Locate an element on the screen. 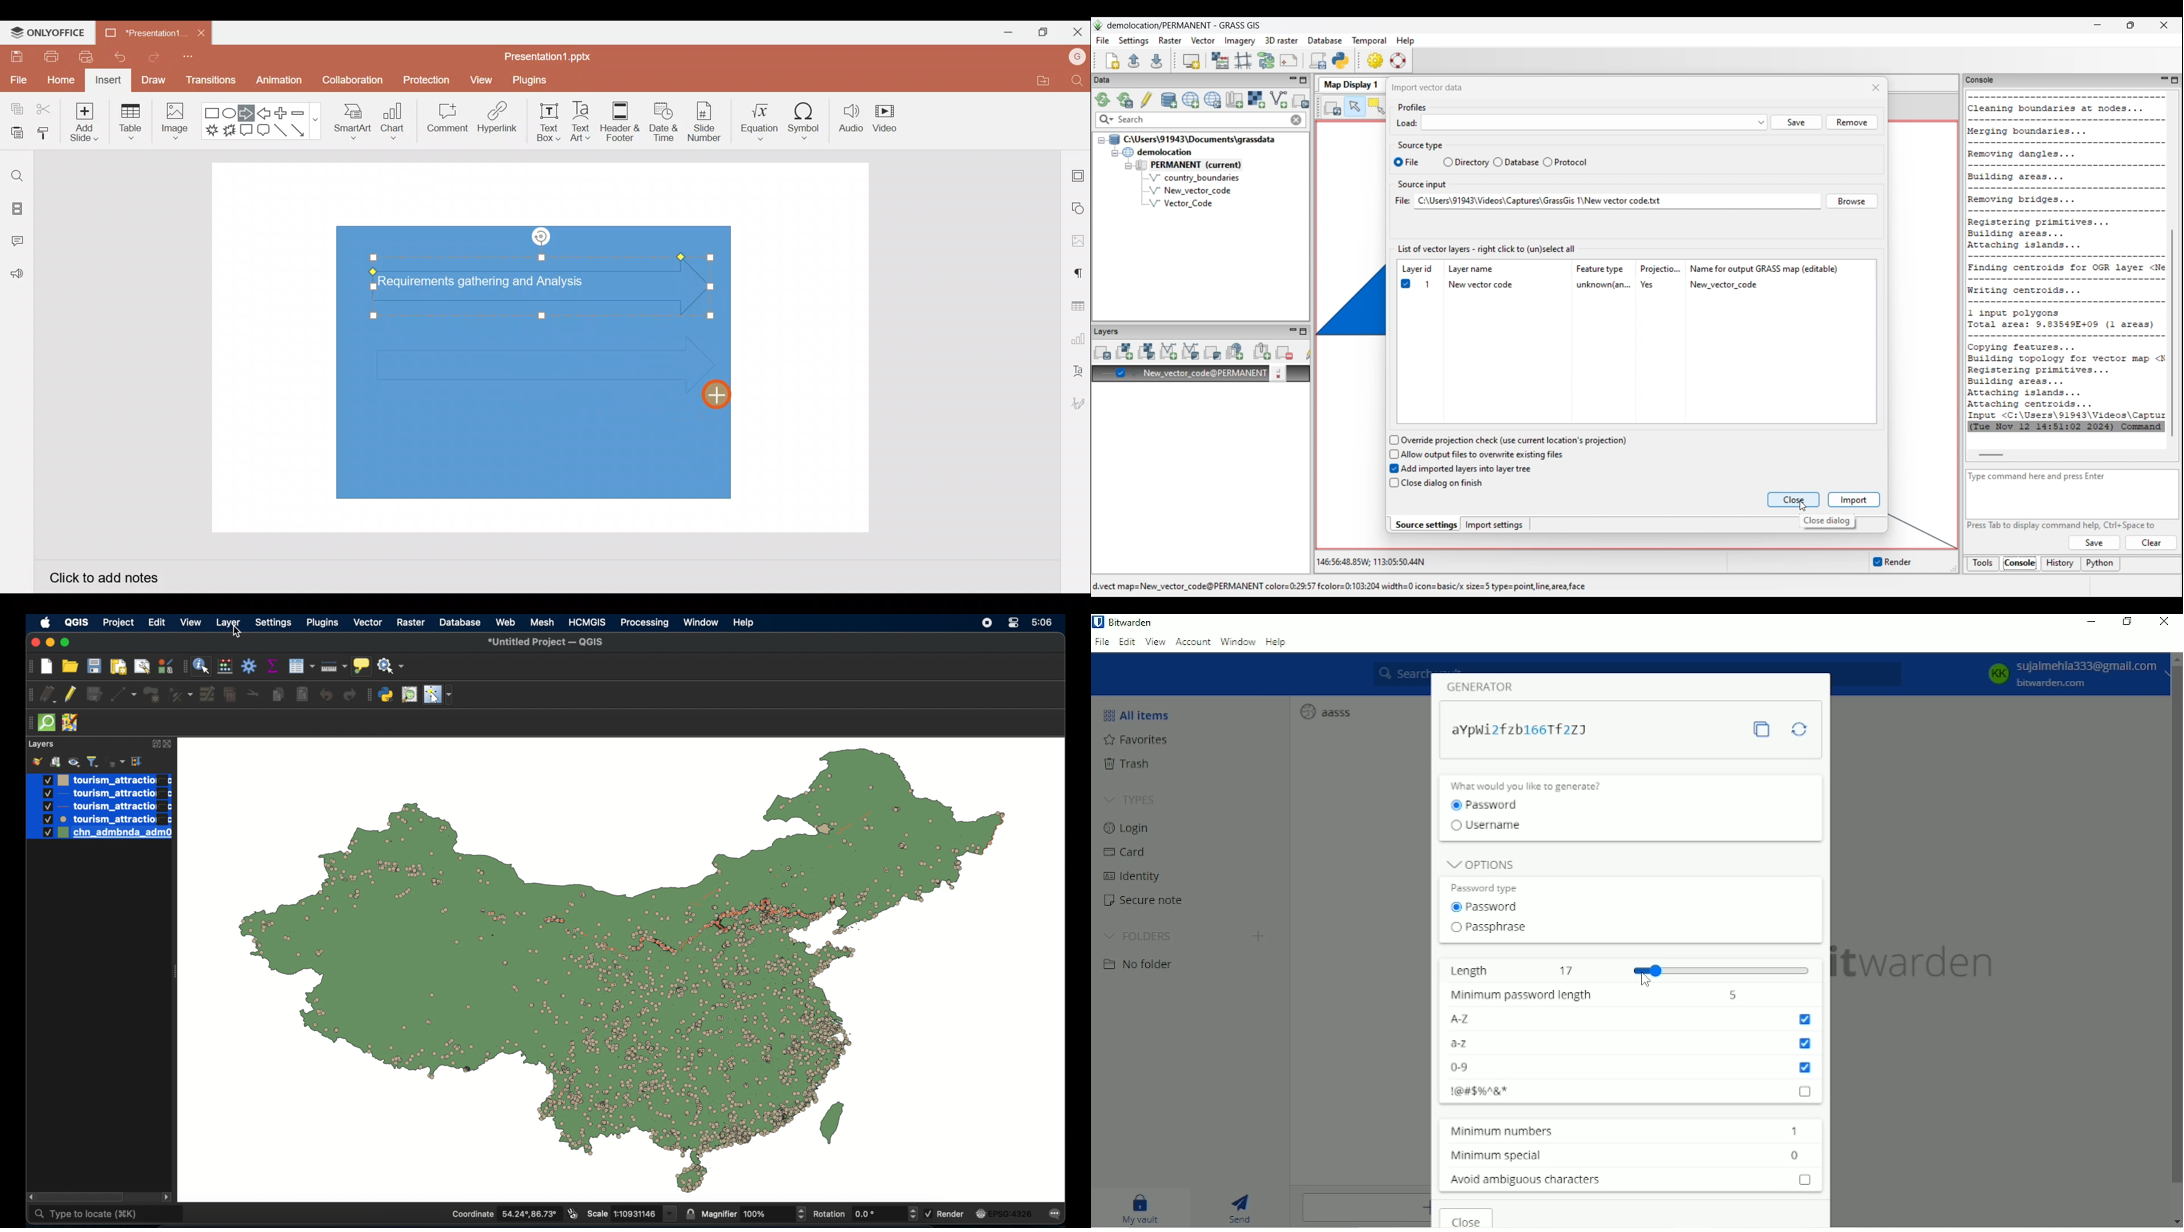 Image resolution: width=2184 pixels, height=1232 pixels. Right arrow is located at coordinates (246, 114).